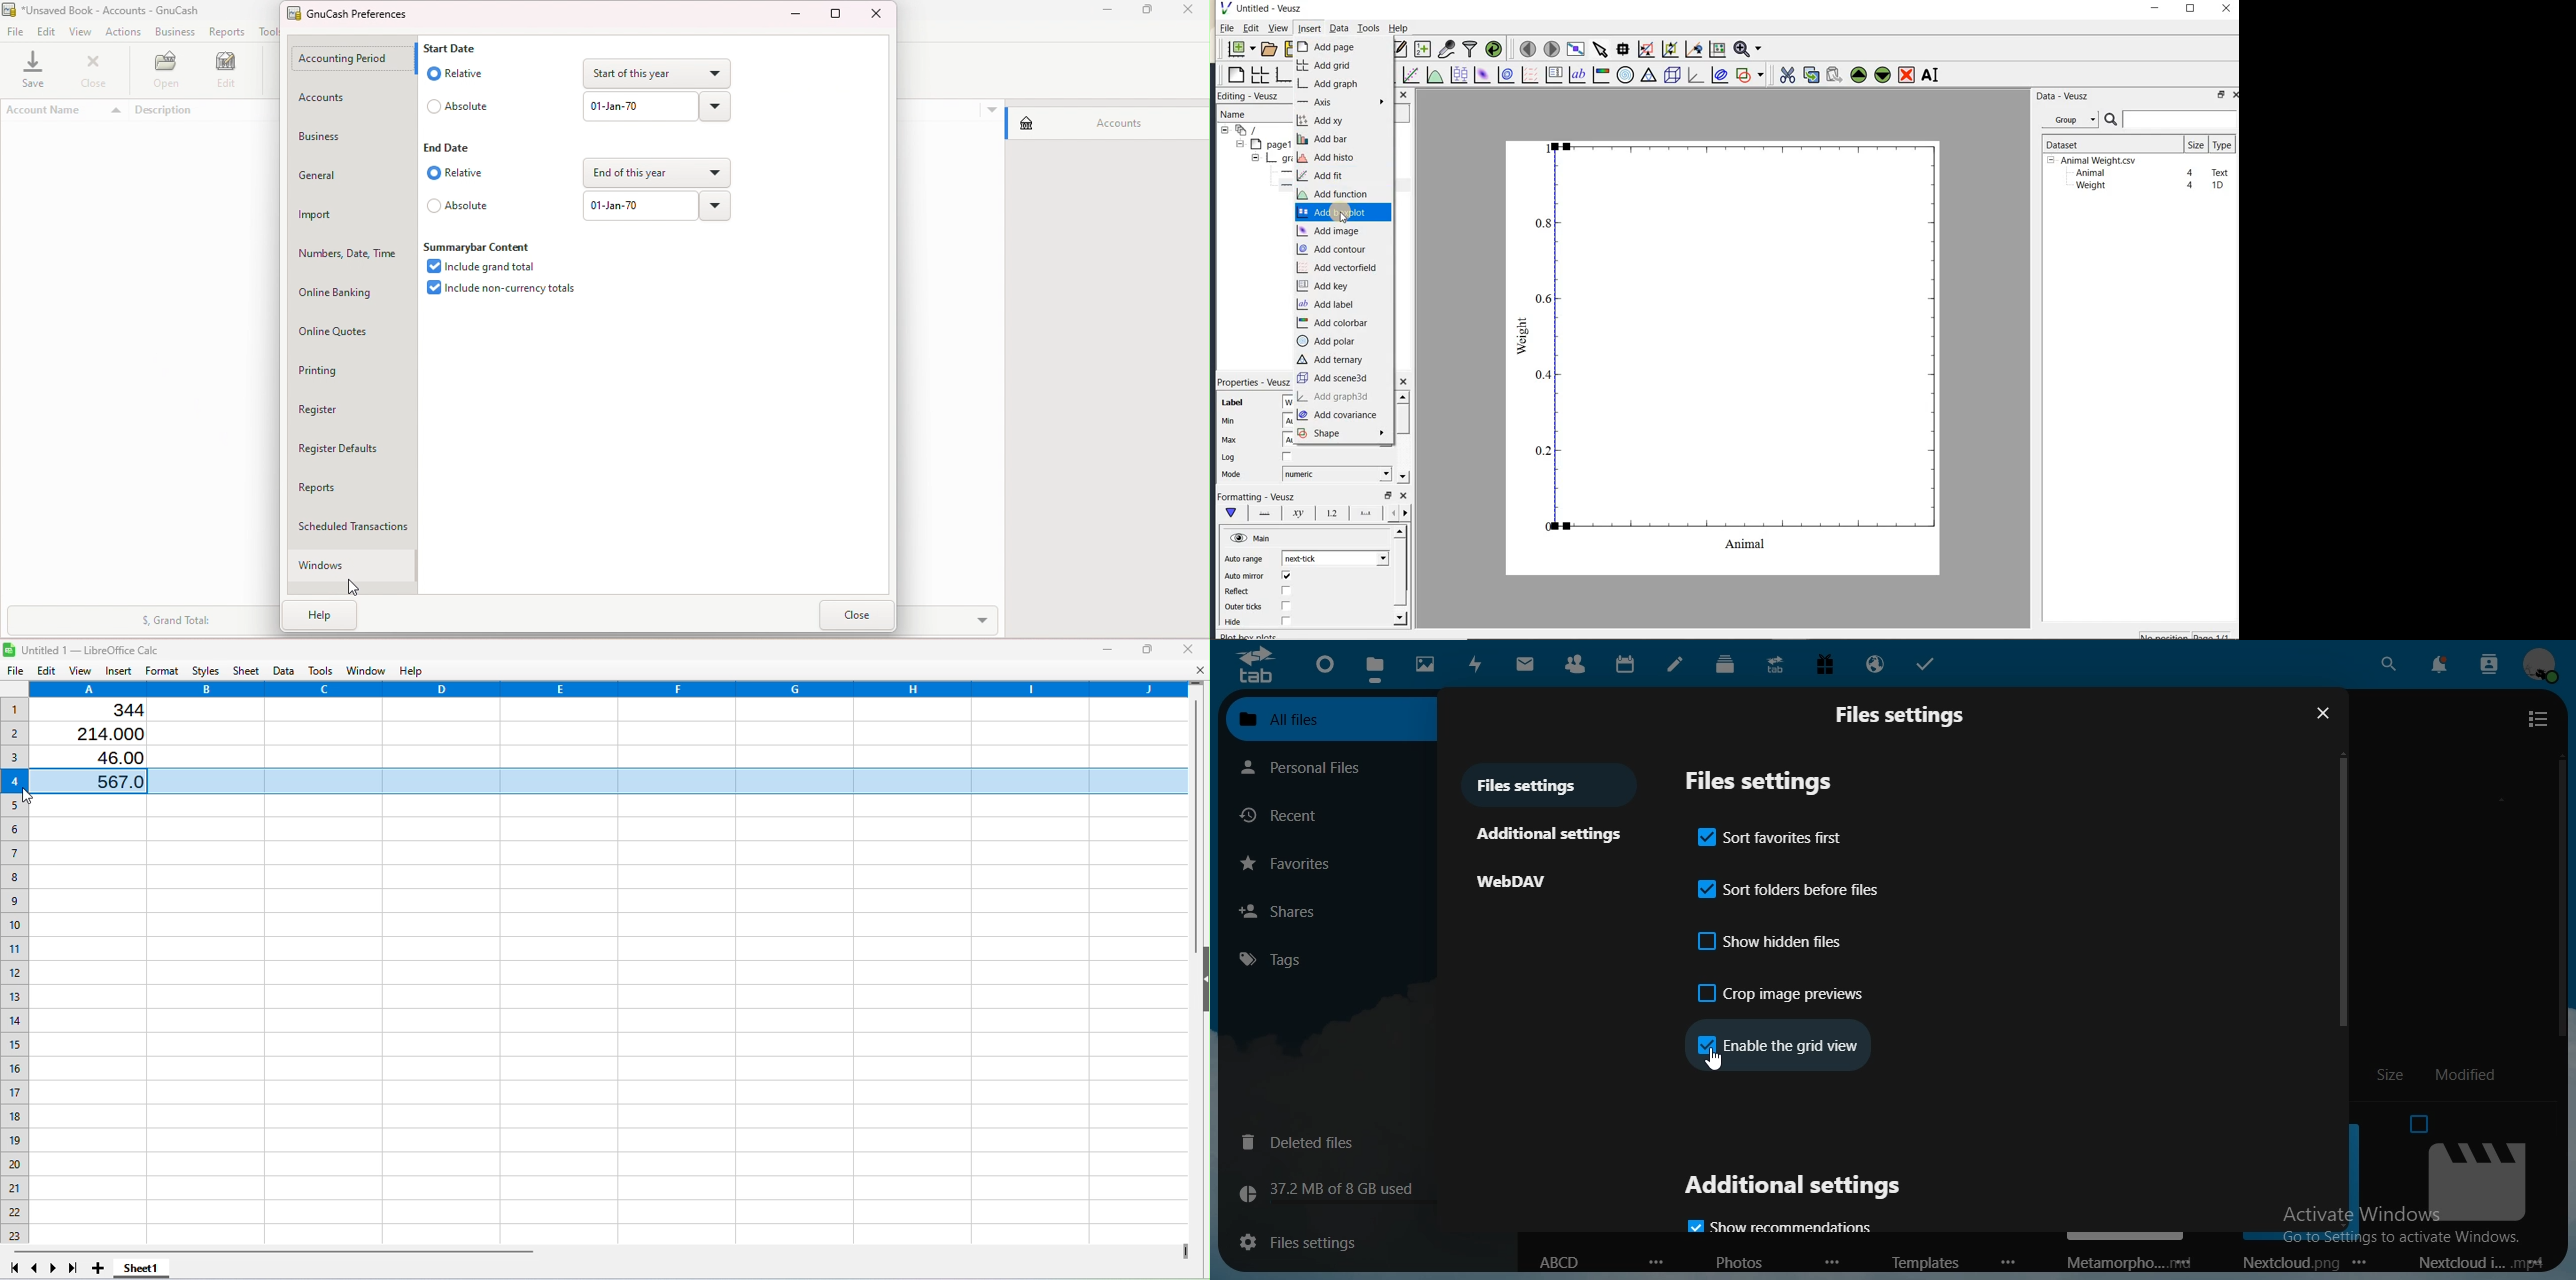 Image resolution: width=2576 pixels, height=1288 pixels. I want to click on Properties - Veusz, so click(1252, 382).